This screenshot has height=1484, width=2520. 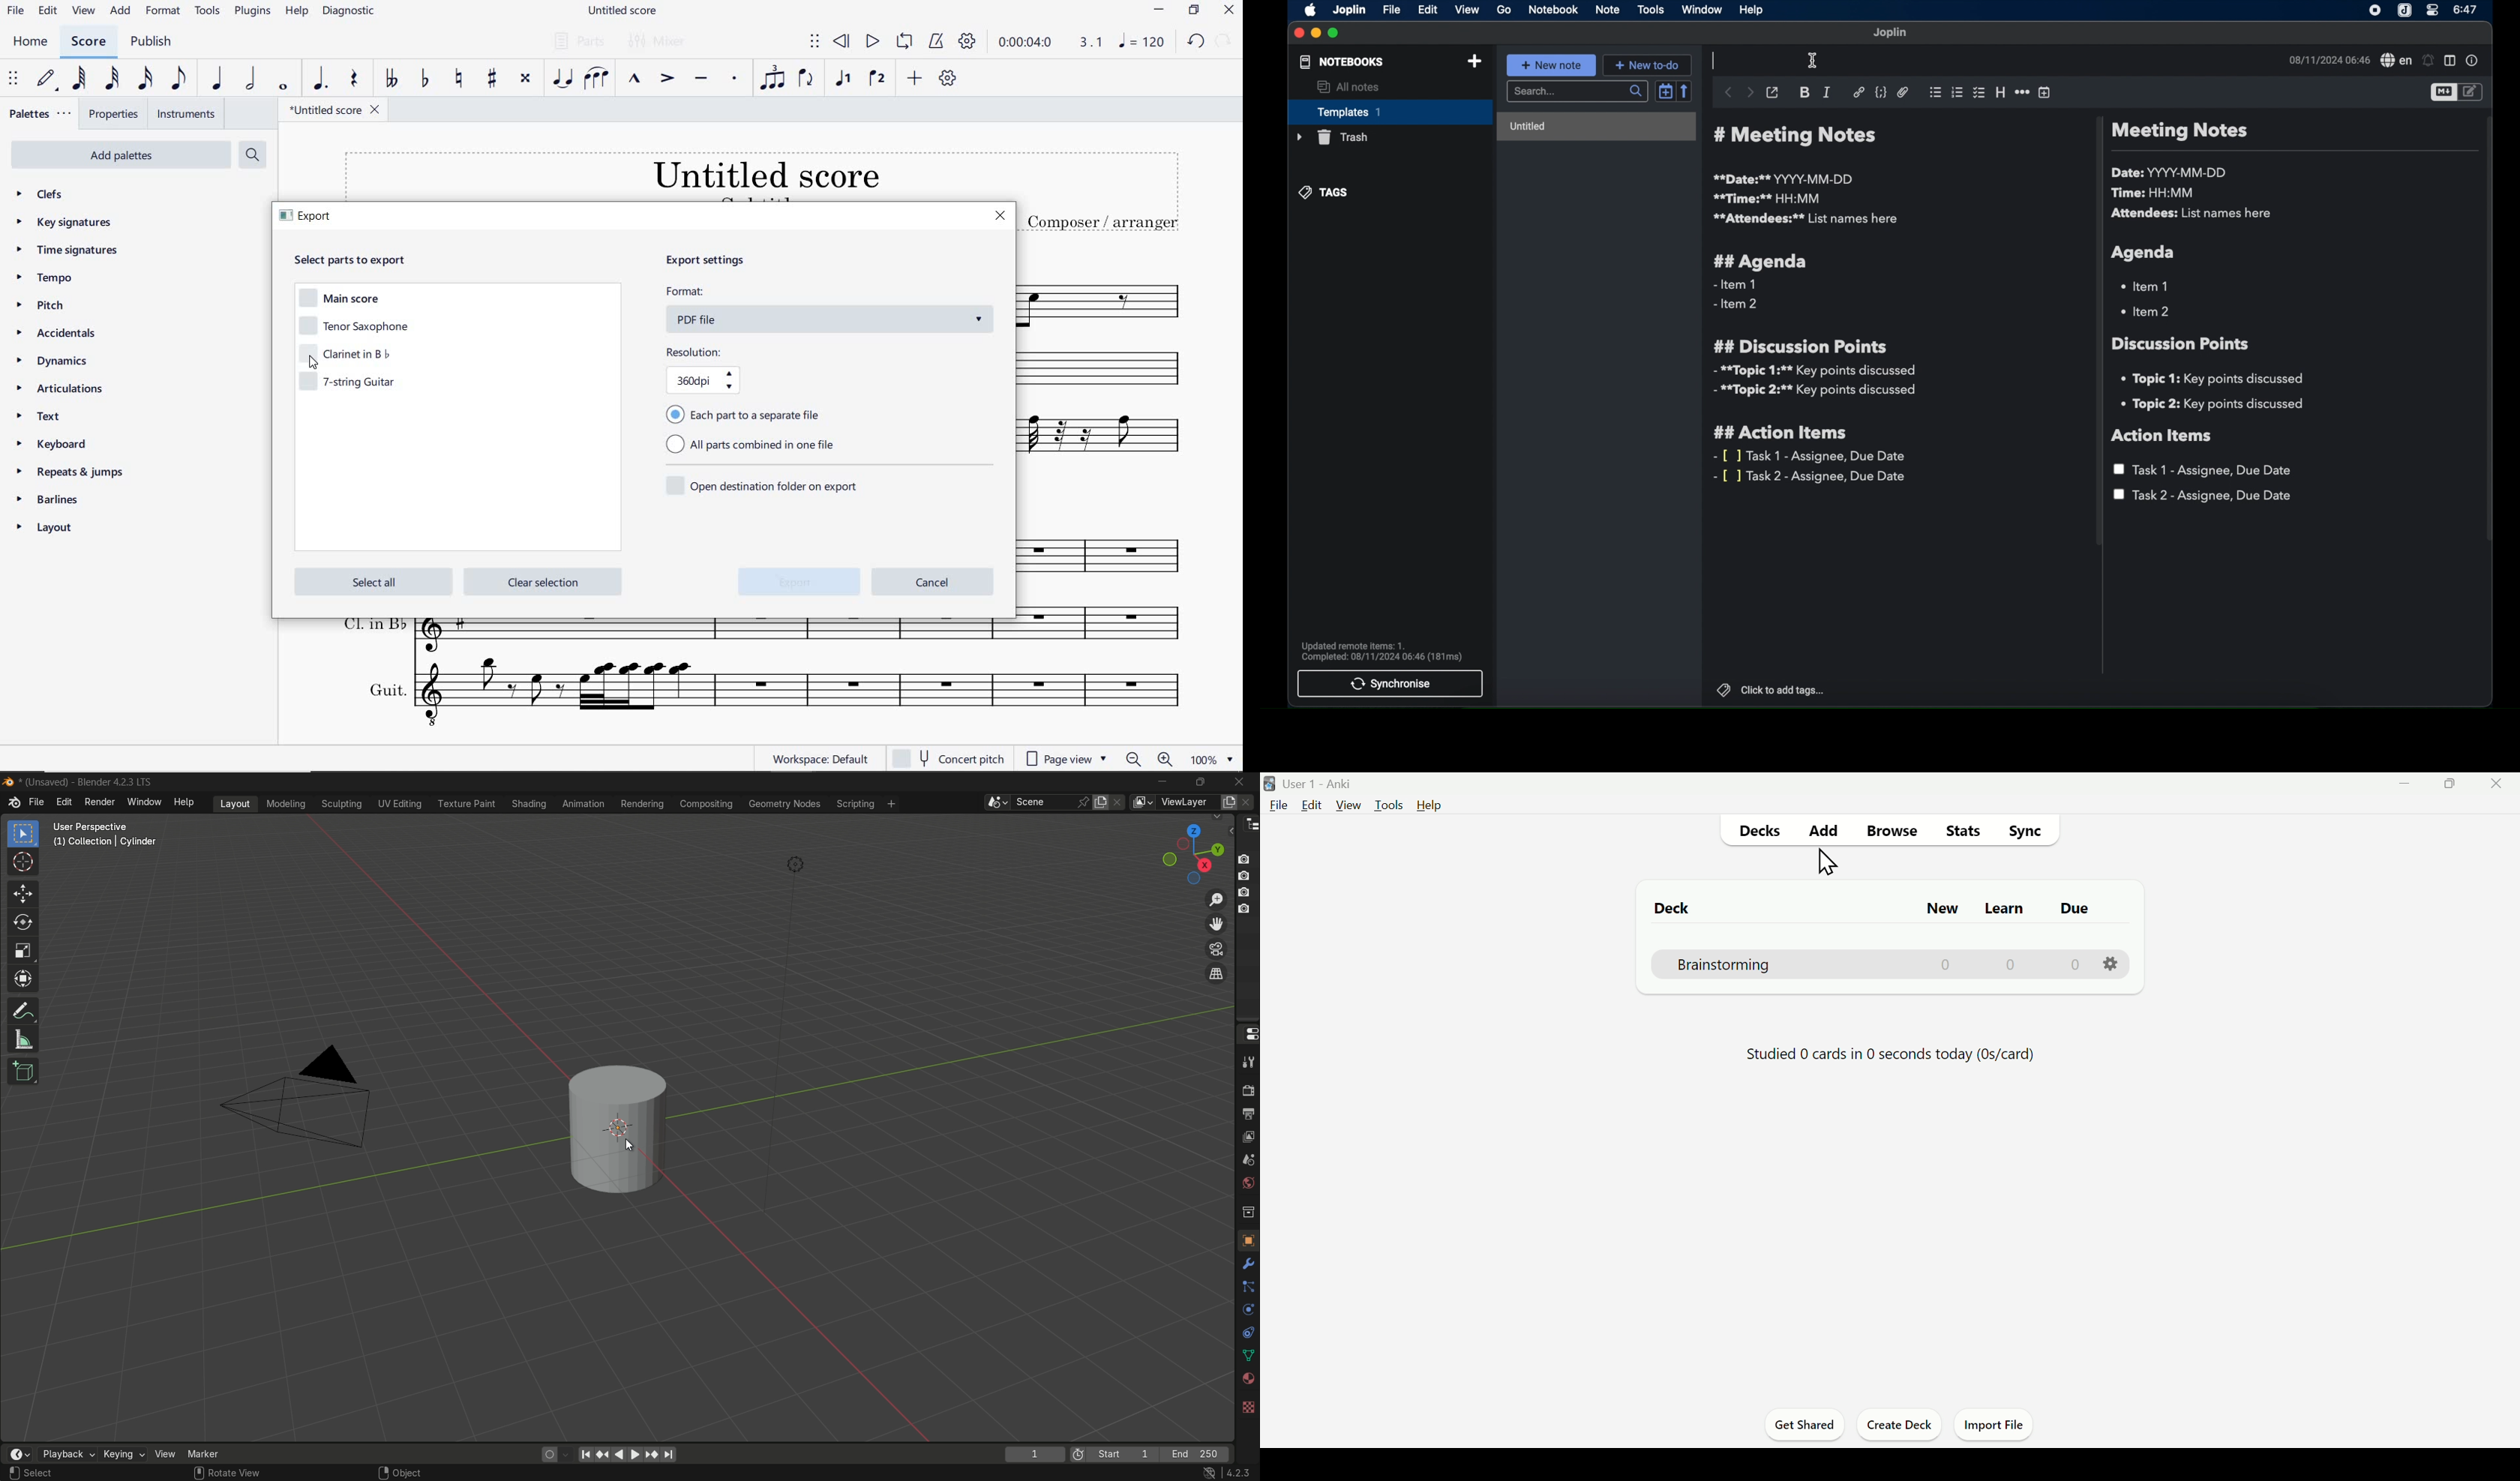 What do you see at coordinates (663, 42) in the screenshot?
I see `MIXER` at bounding box center [663, 42].